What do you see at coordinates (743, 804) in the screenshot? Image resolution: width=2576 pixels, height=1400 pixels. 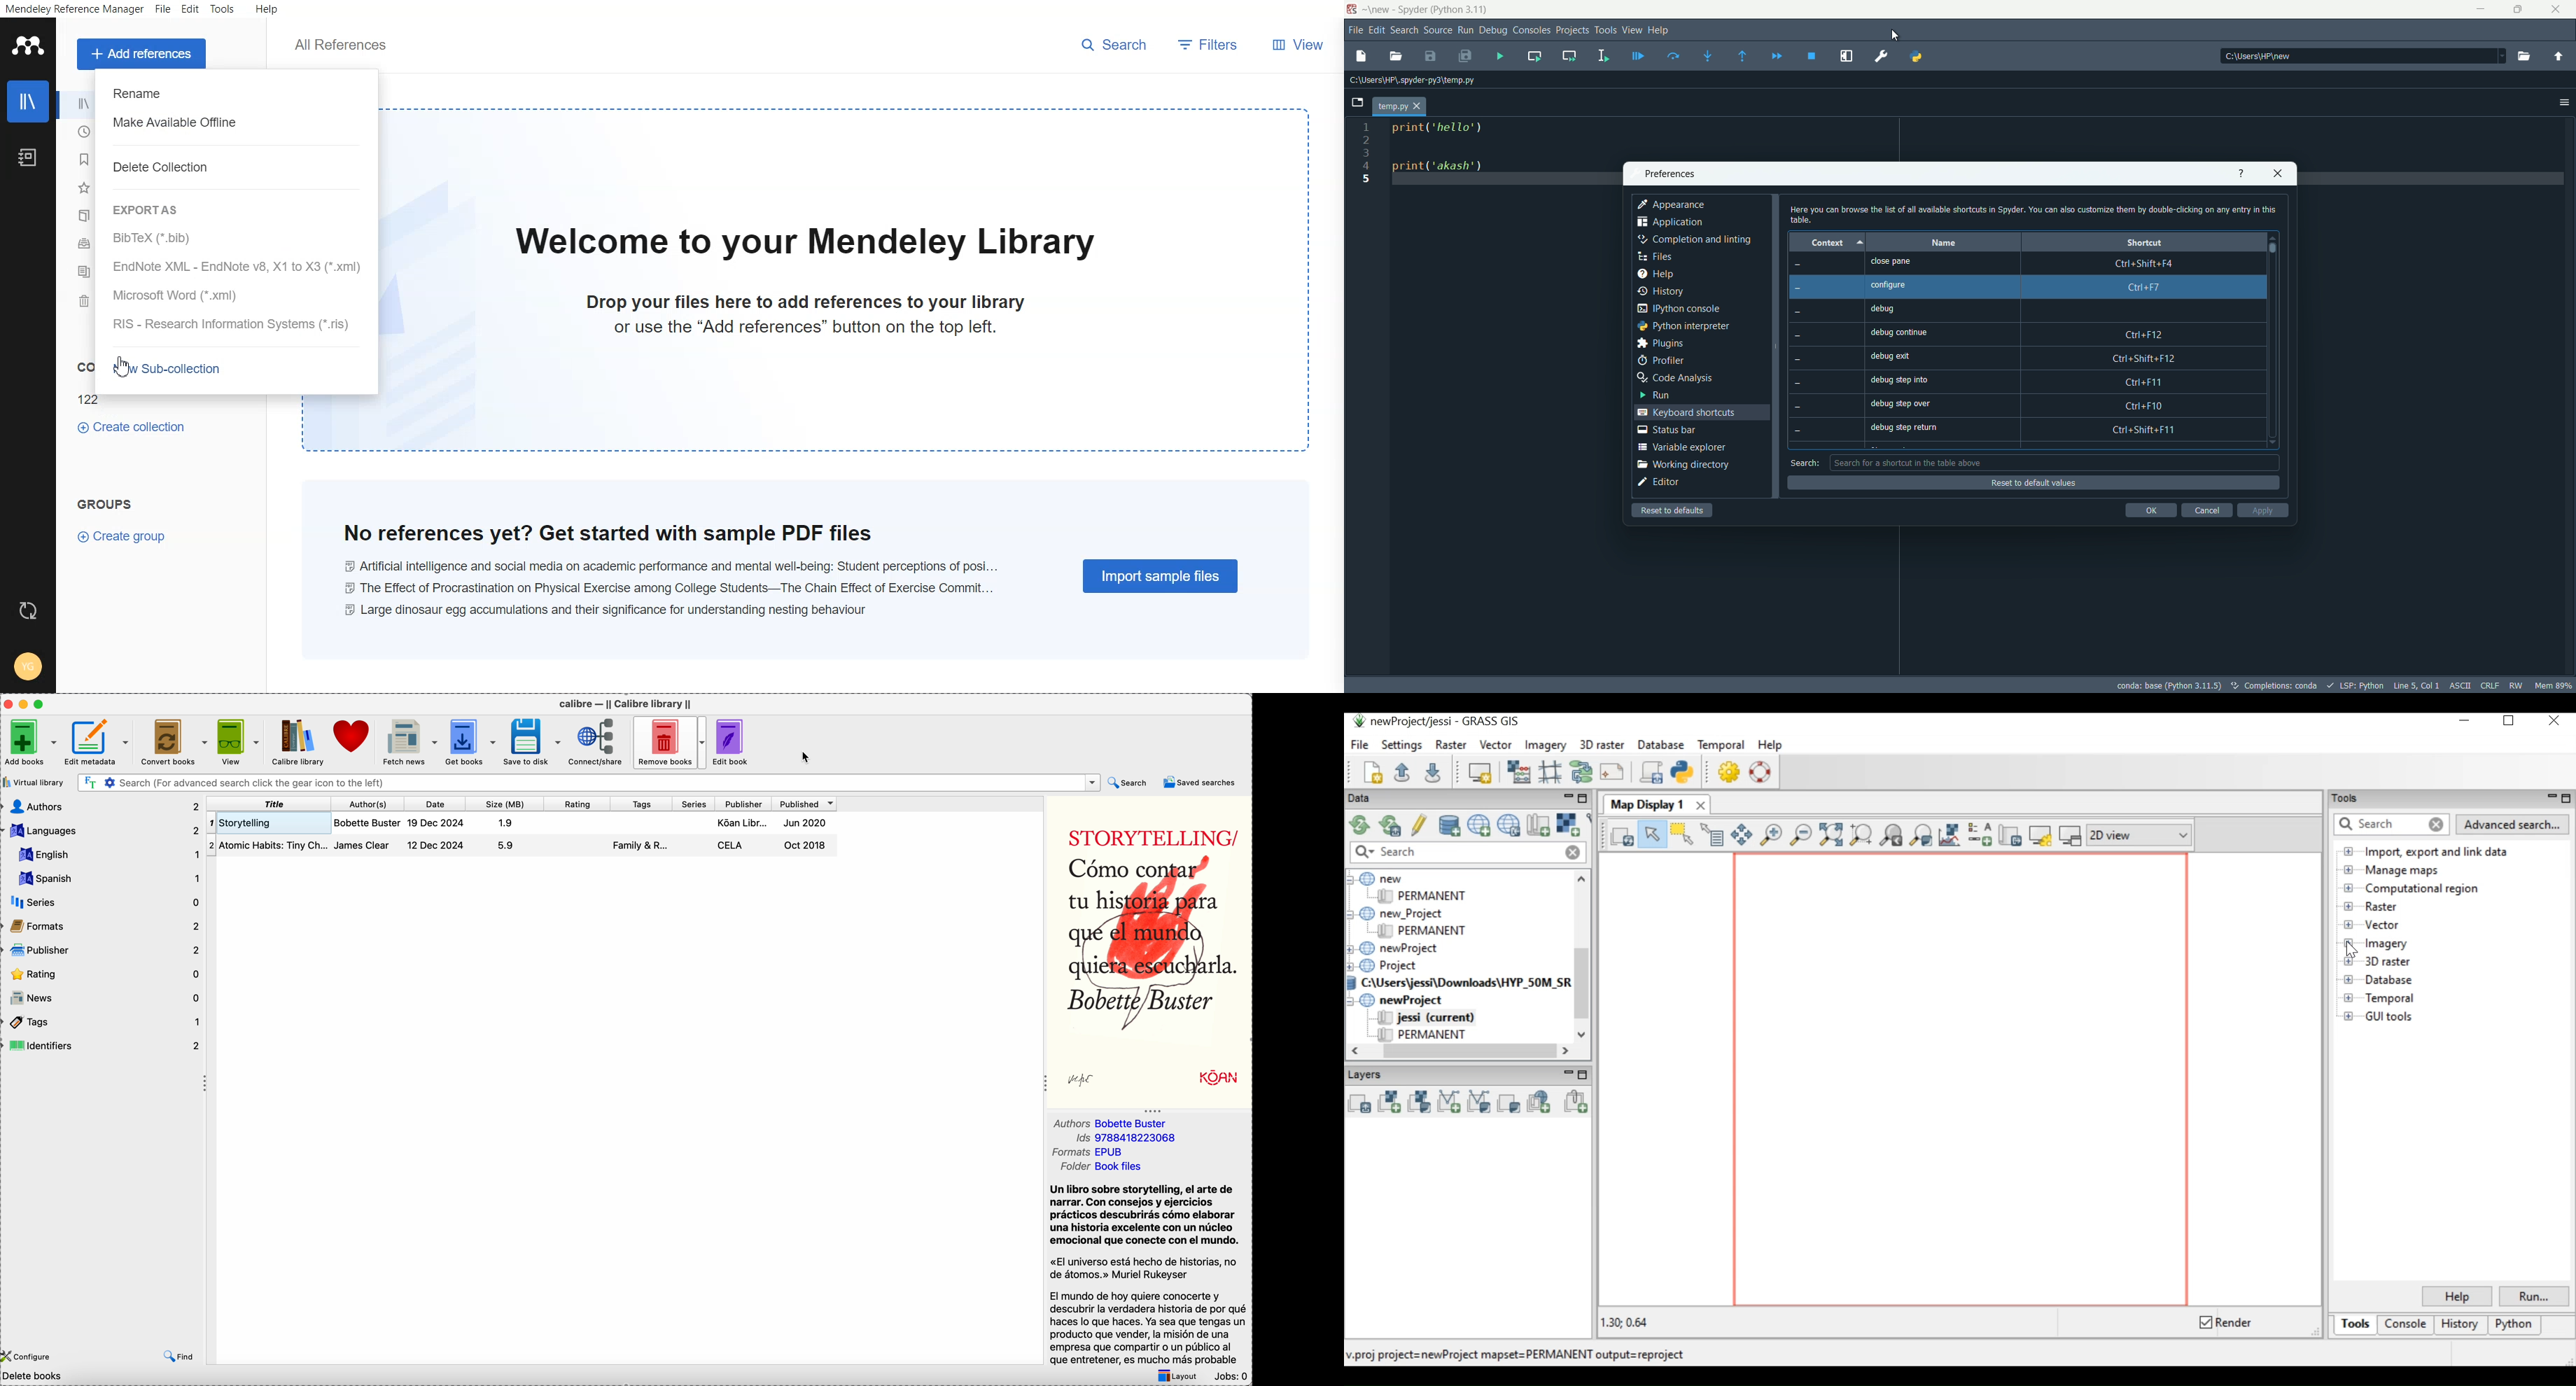 I see `publisher` at bounding box center [743, 804].